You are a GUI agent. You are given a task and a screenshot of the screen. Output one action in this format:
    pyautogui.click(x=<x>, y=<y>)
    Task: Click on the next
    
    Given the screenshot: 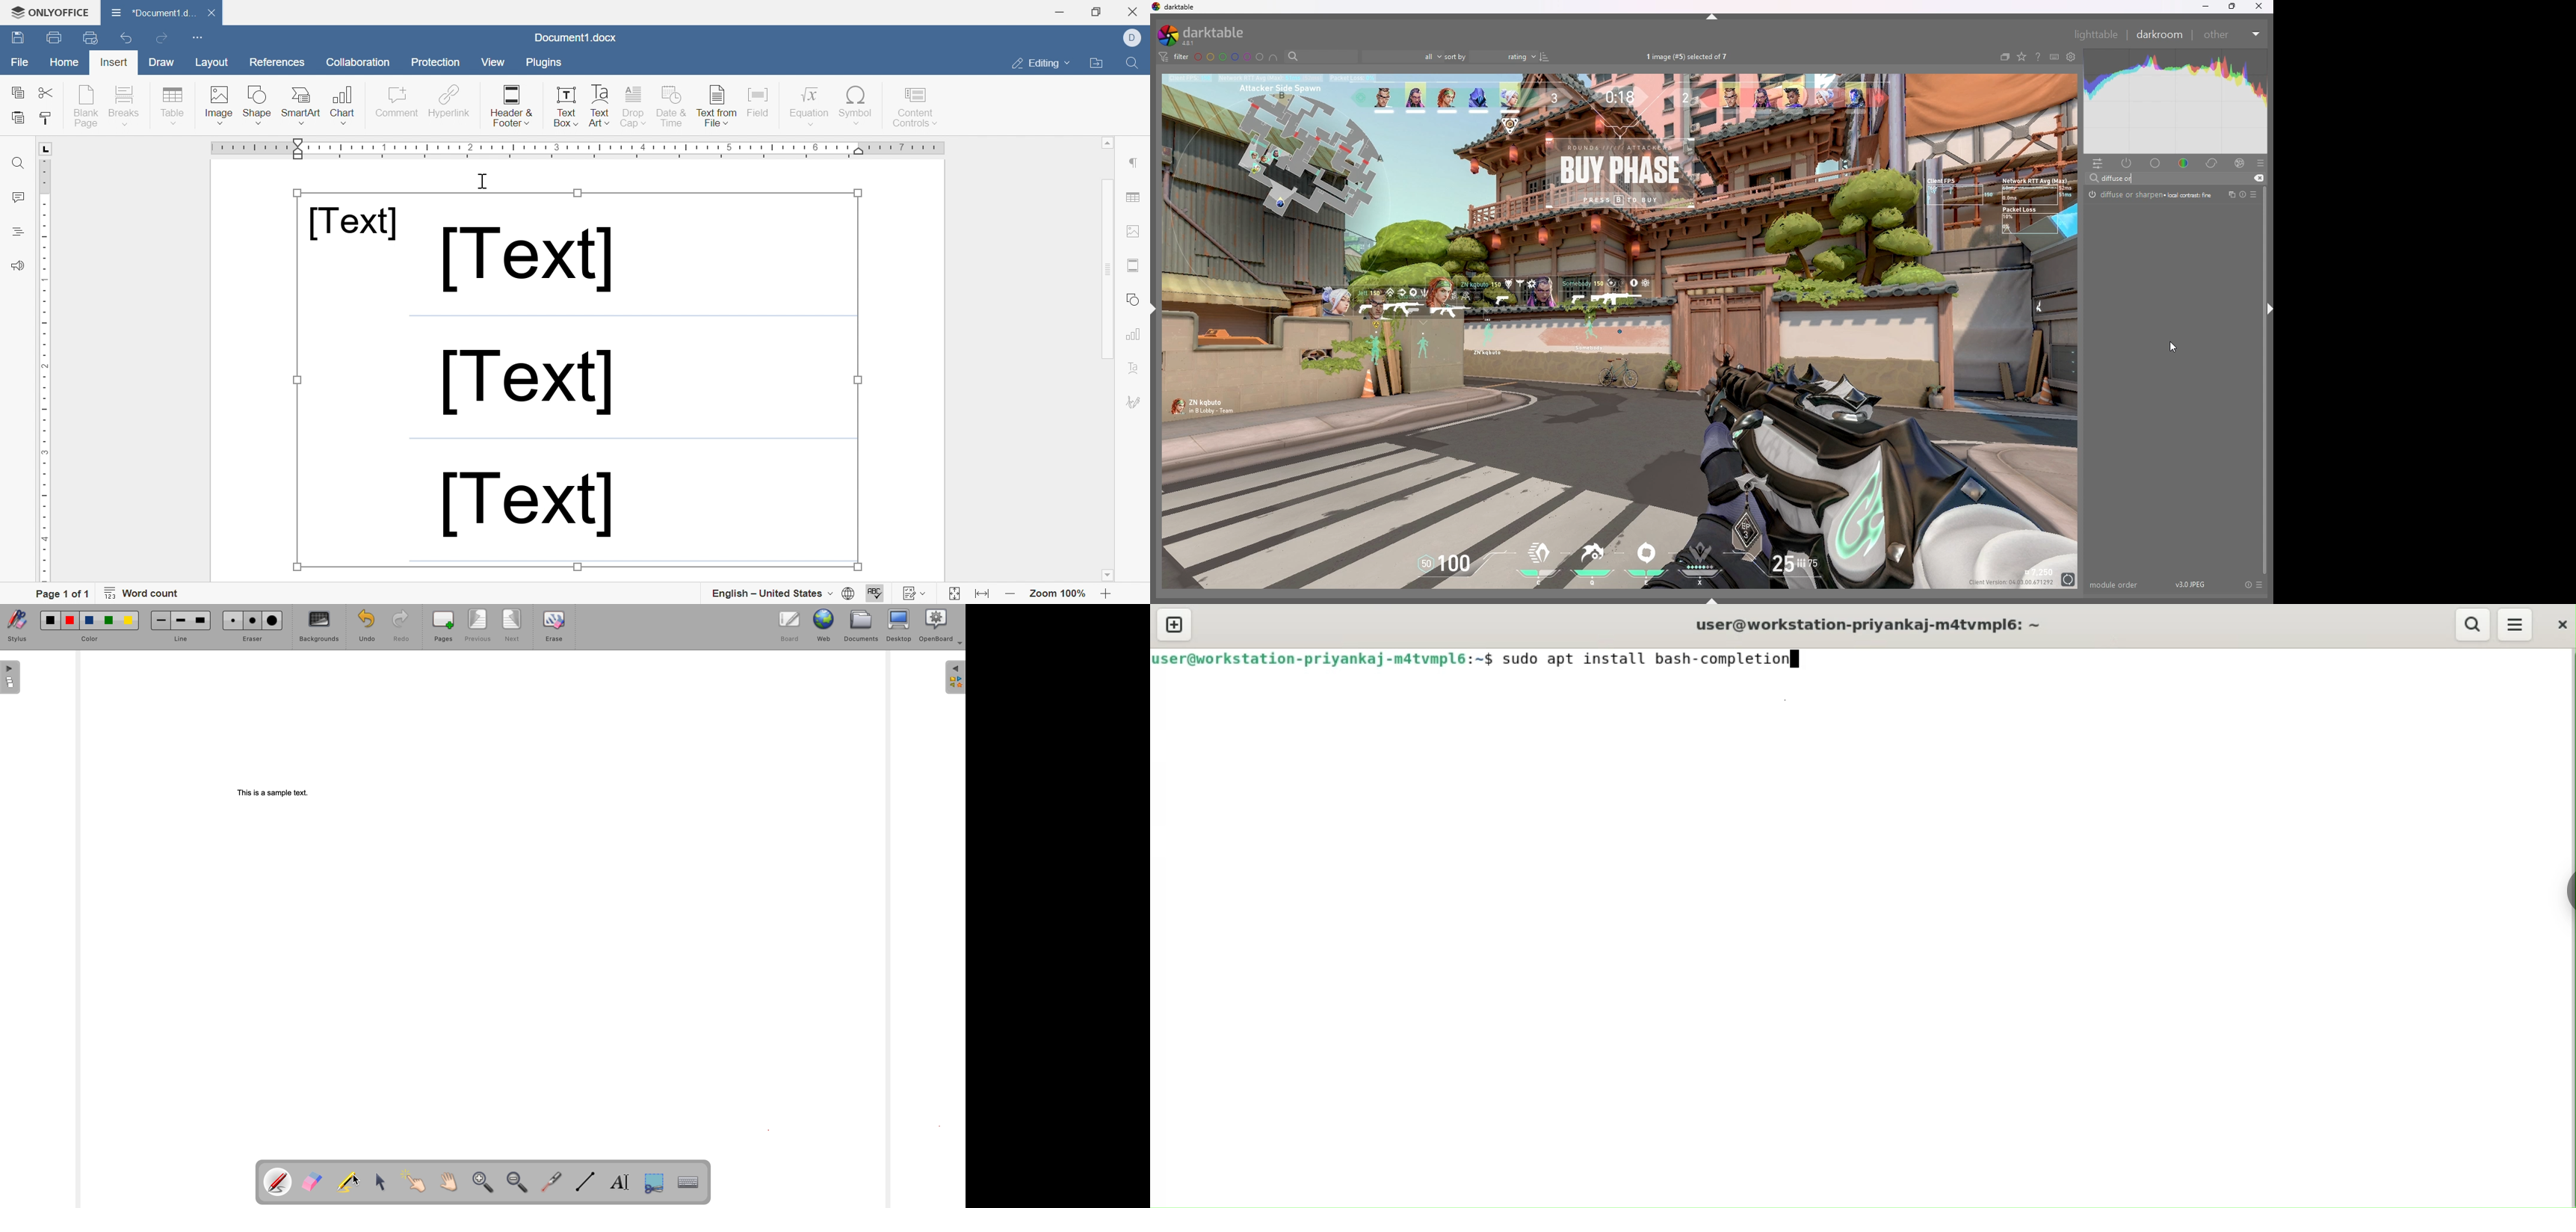 What is the action you would take?
    pyautogui.click(x=512, y=625)
    